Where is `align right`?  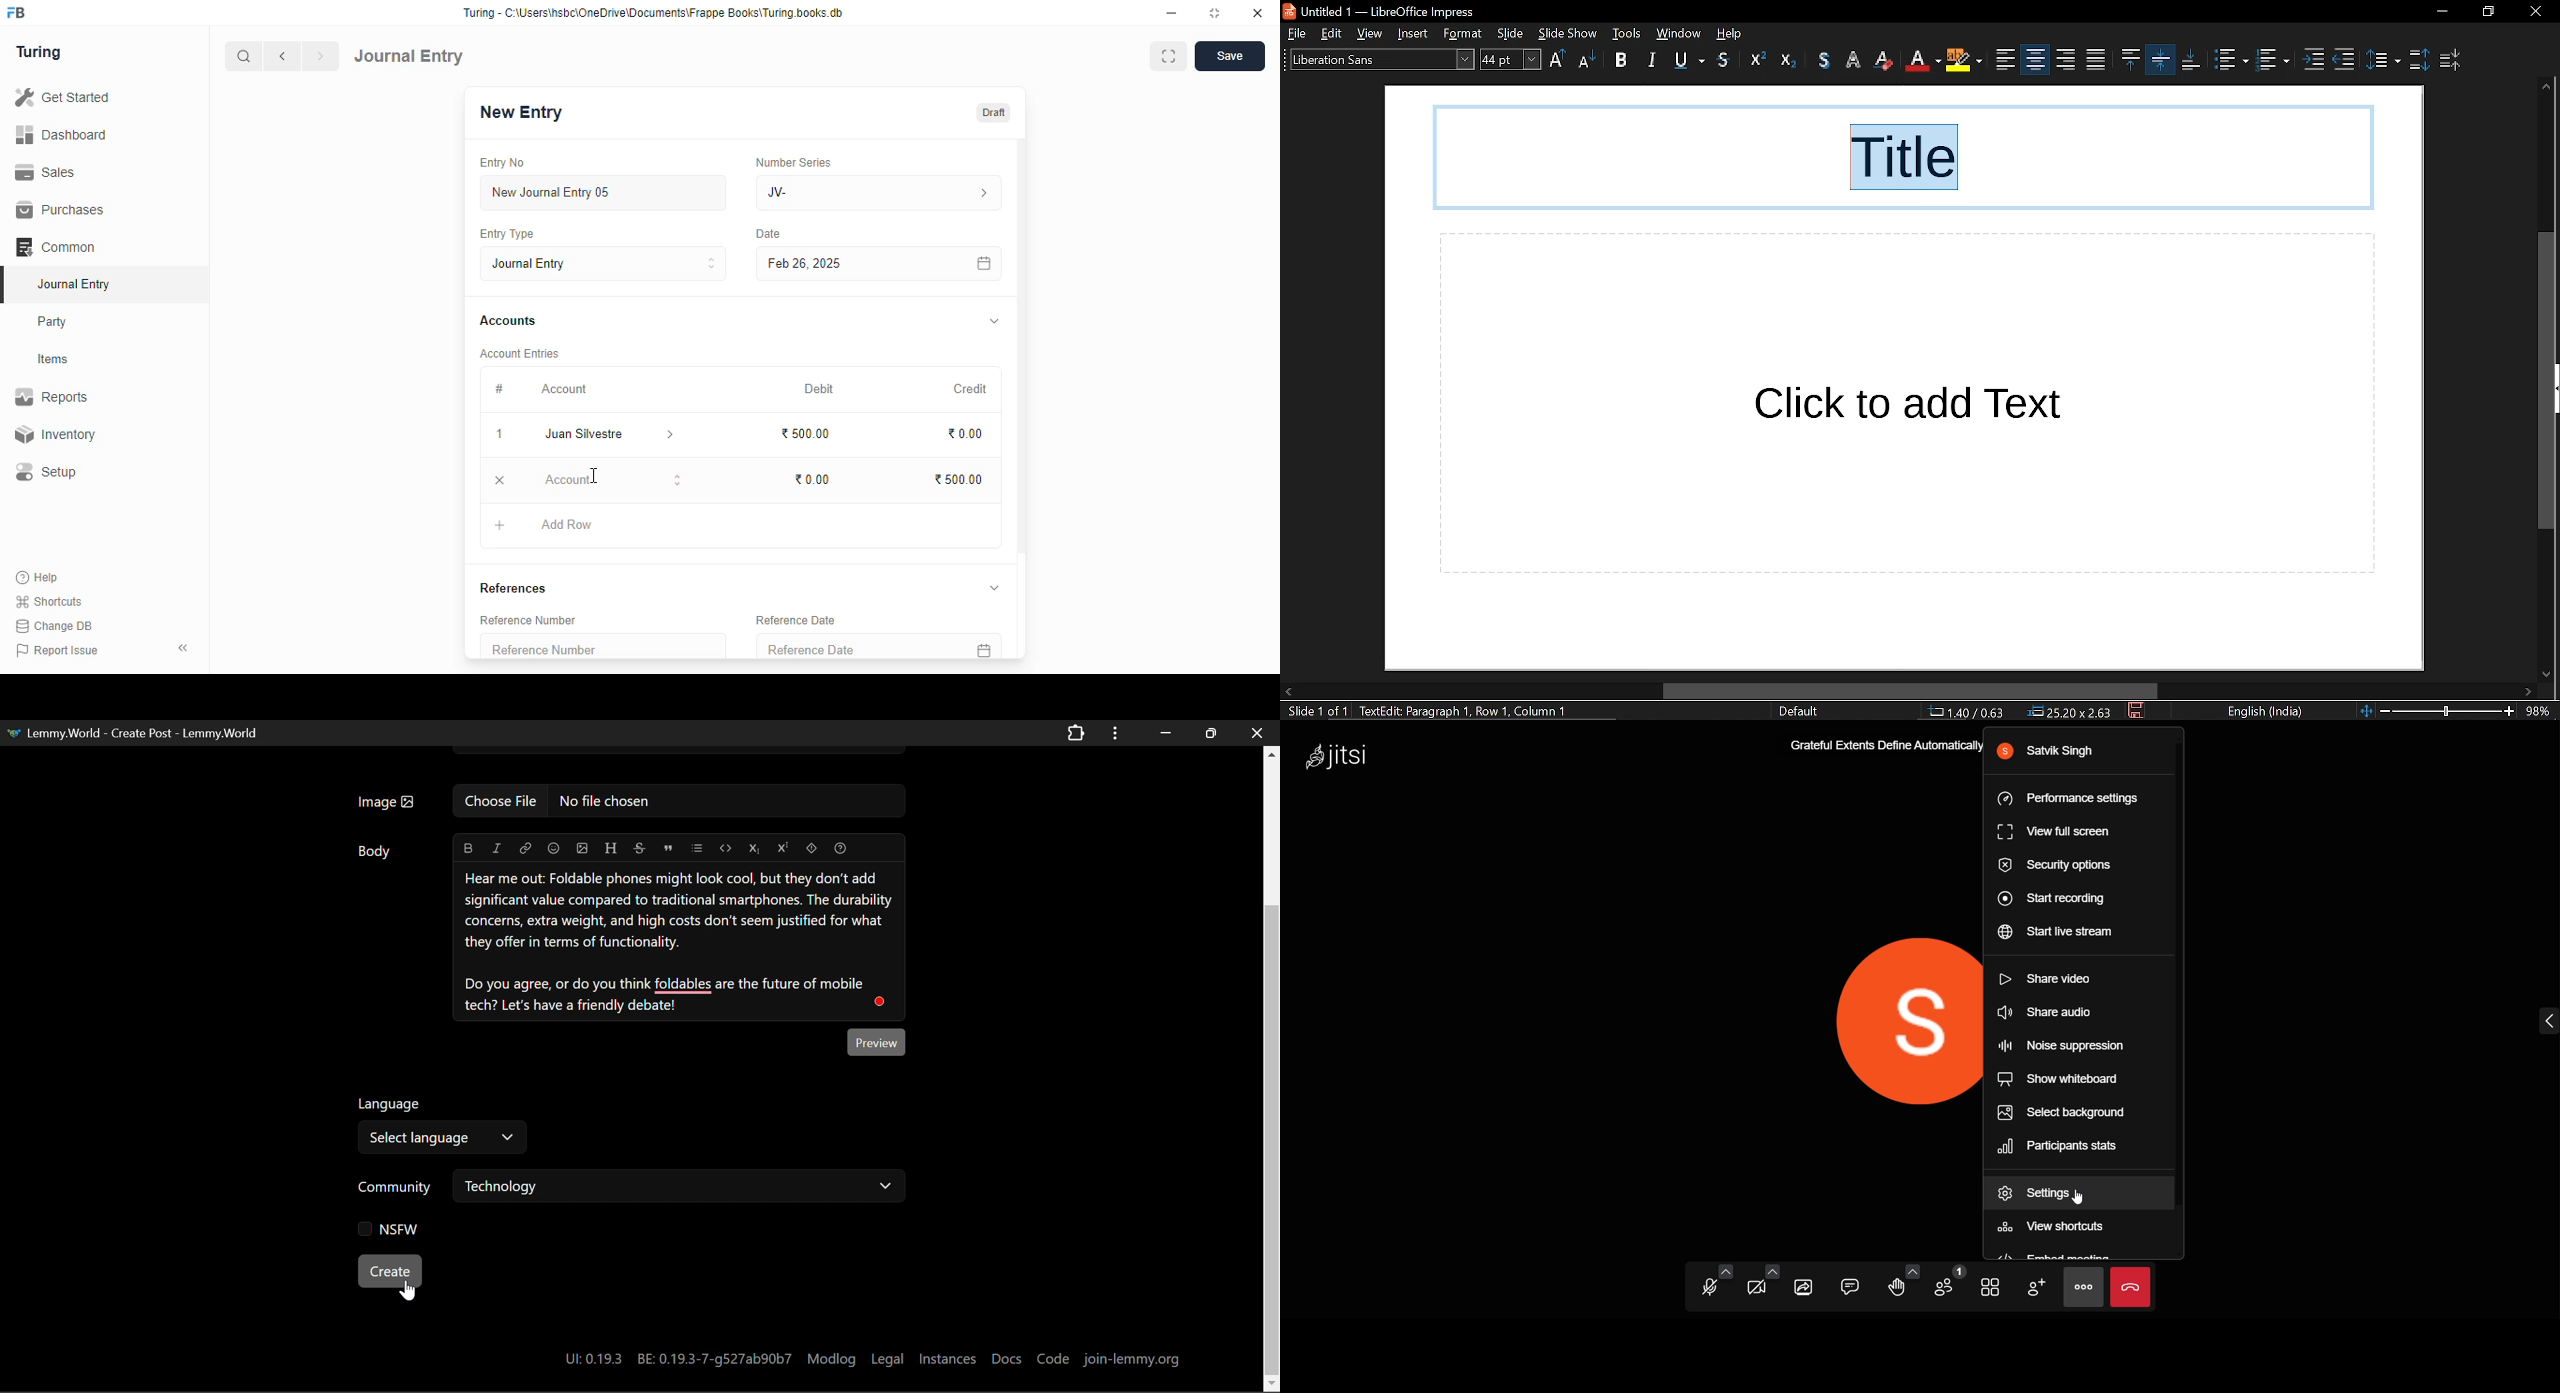
align right is located at coordinates (2034, 59).